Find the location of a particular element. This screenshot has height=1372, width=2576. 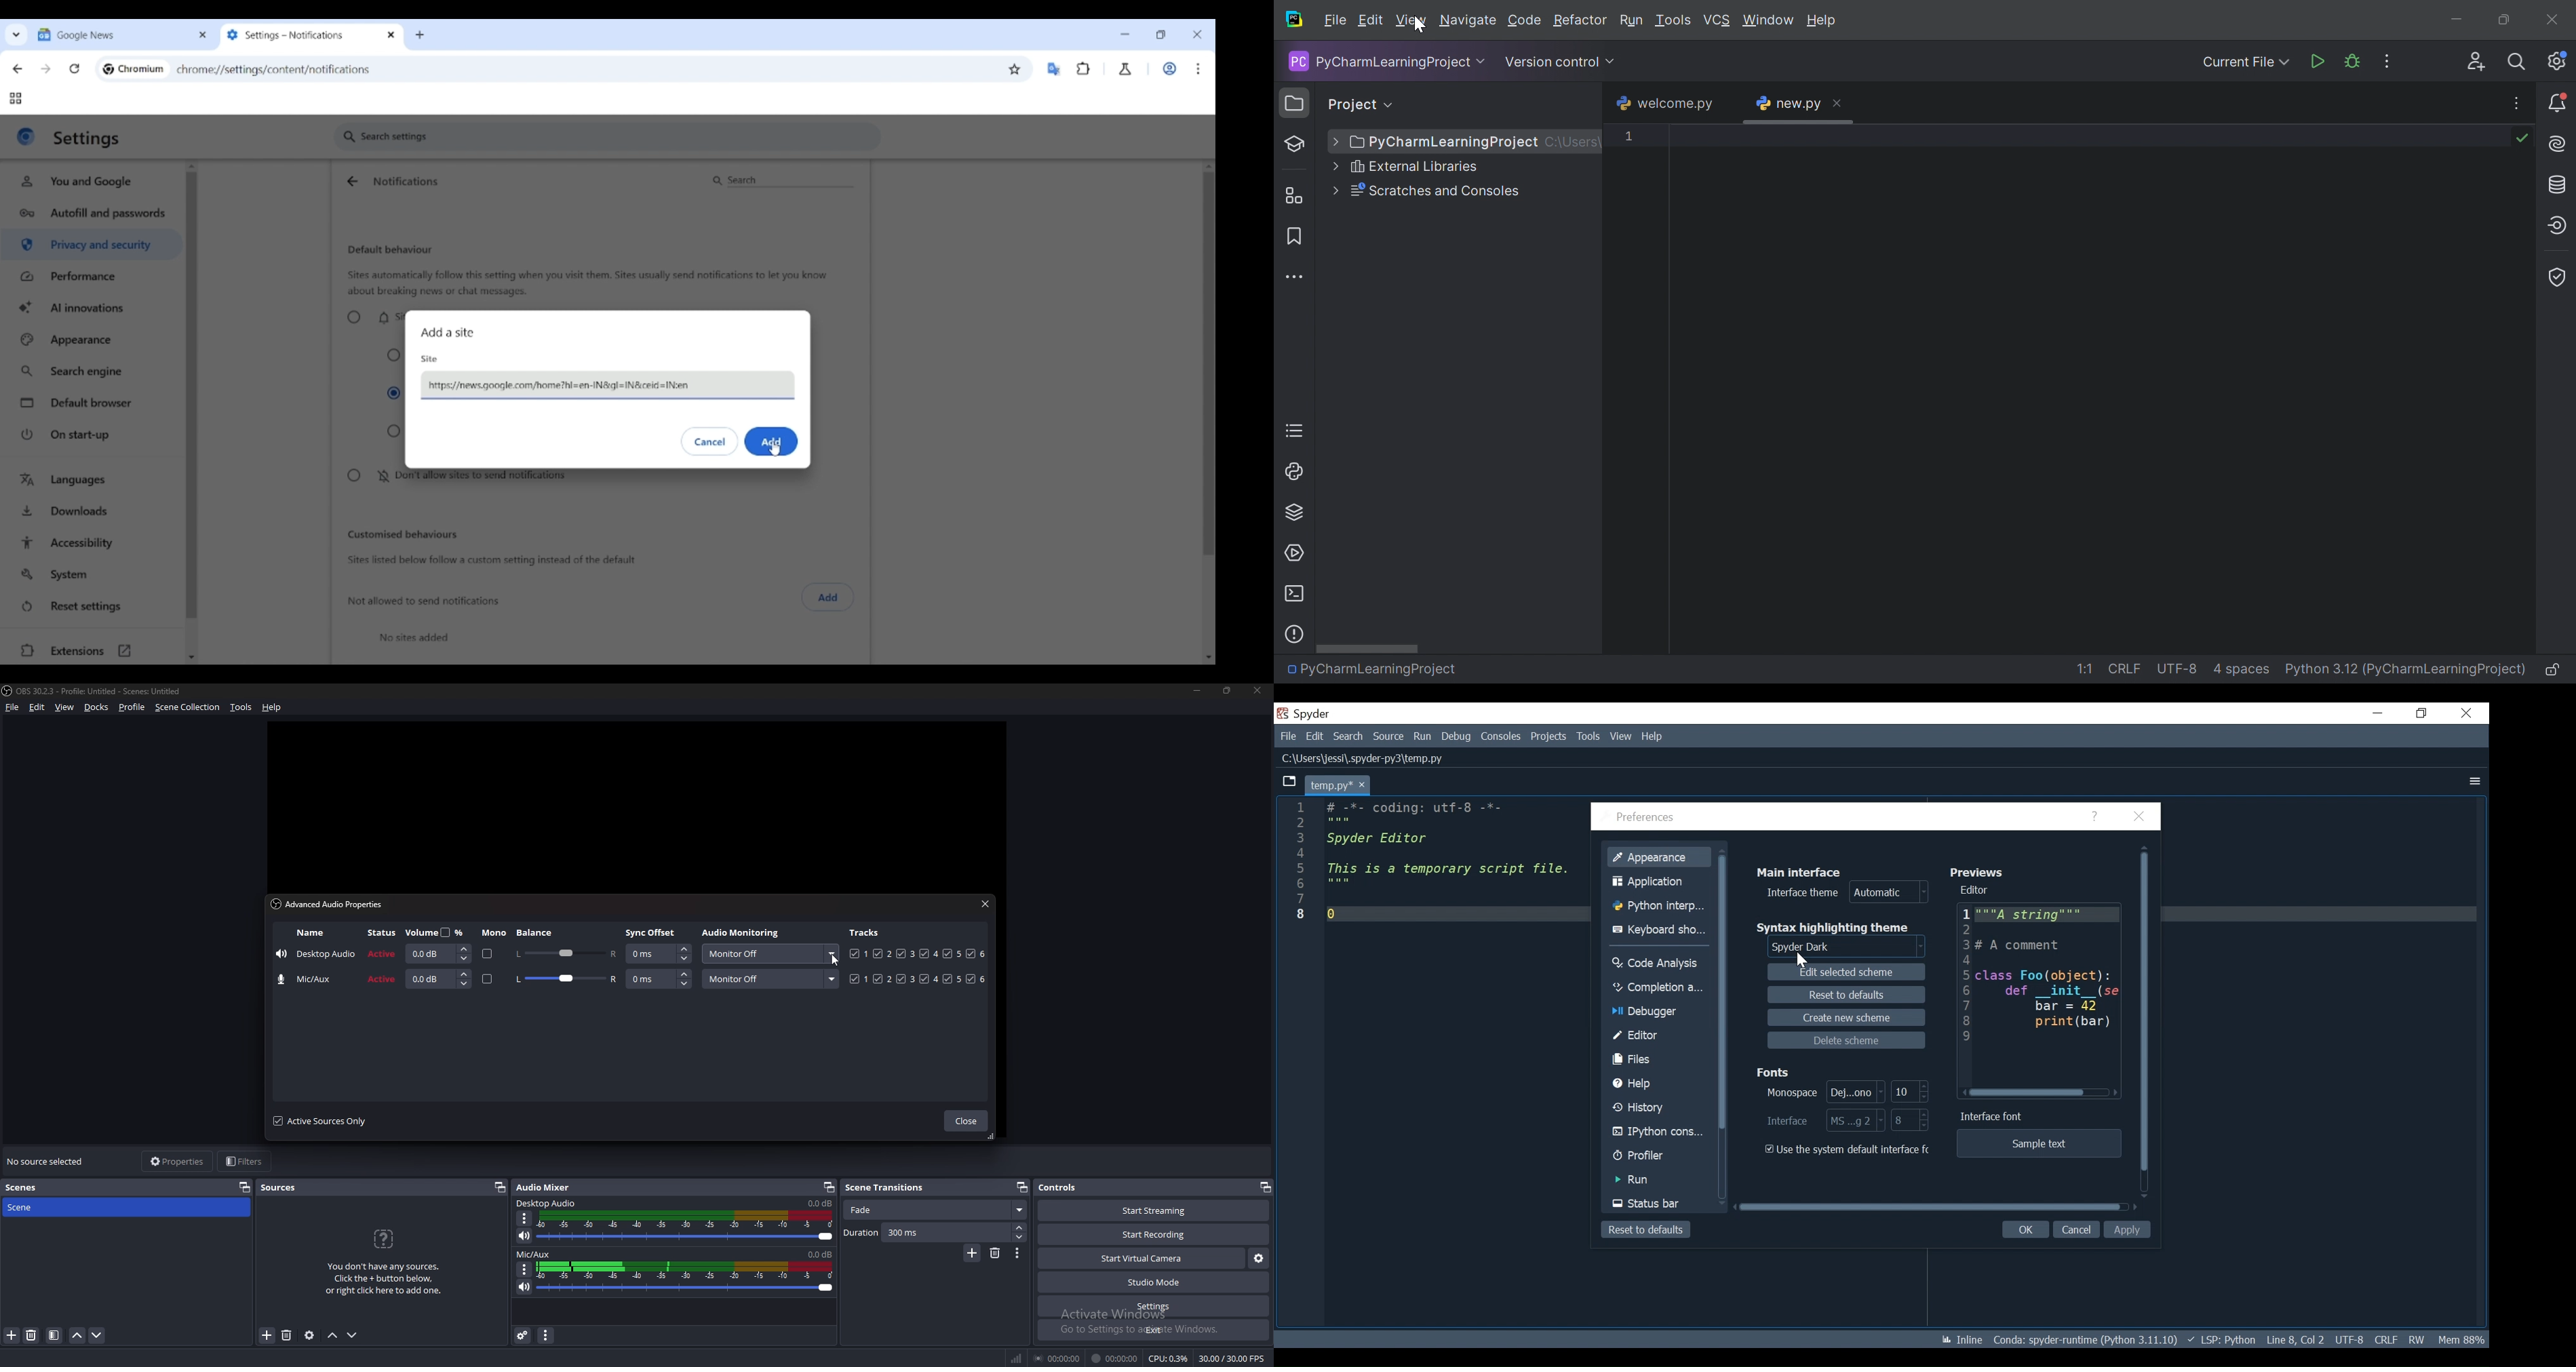

Customized behaviors is located at coordinates (403, 534).